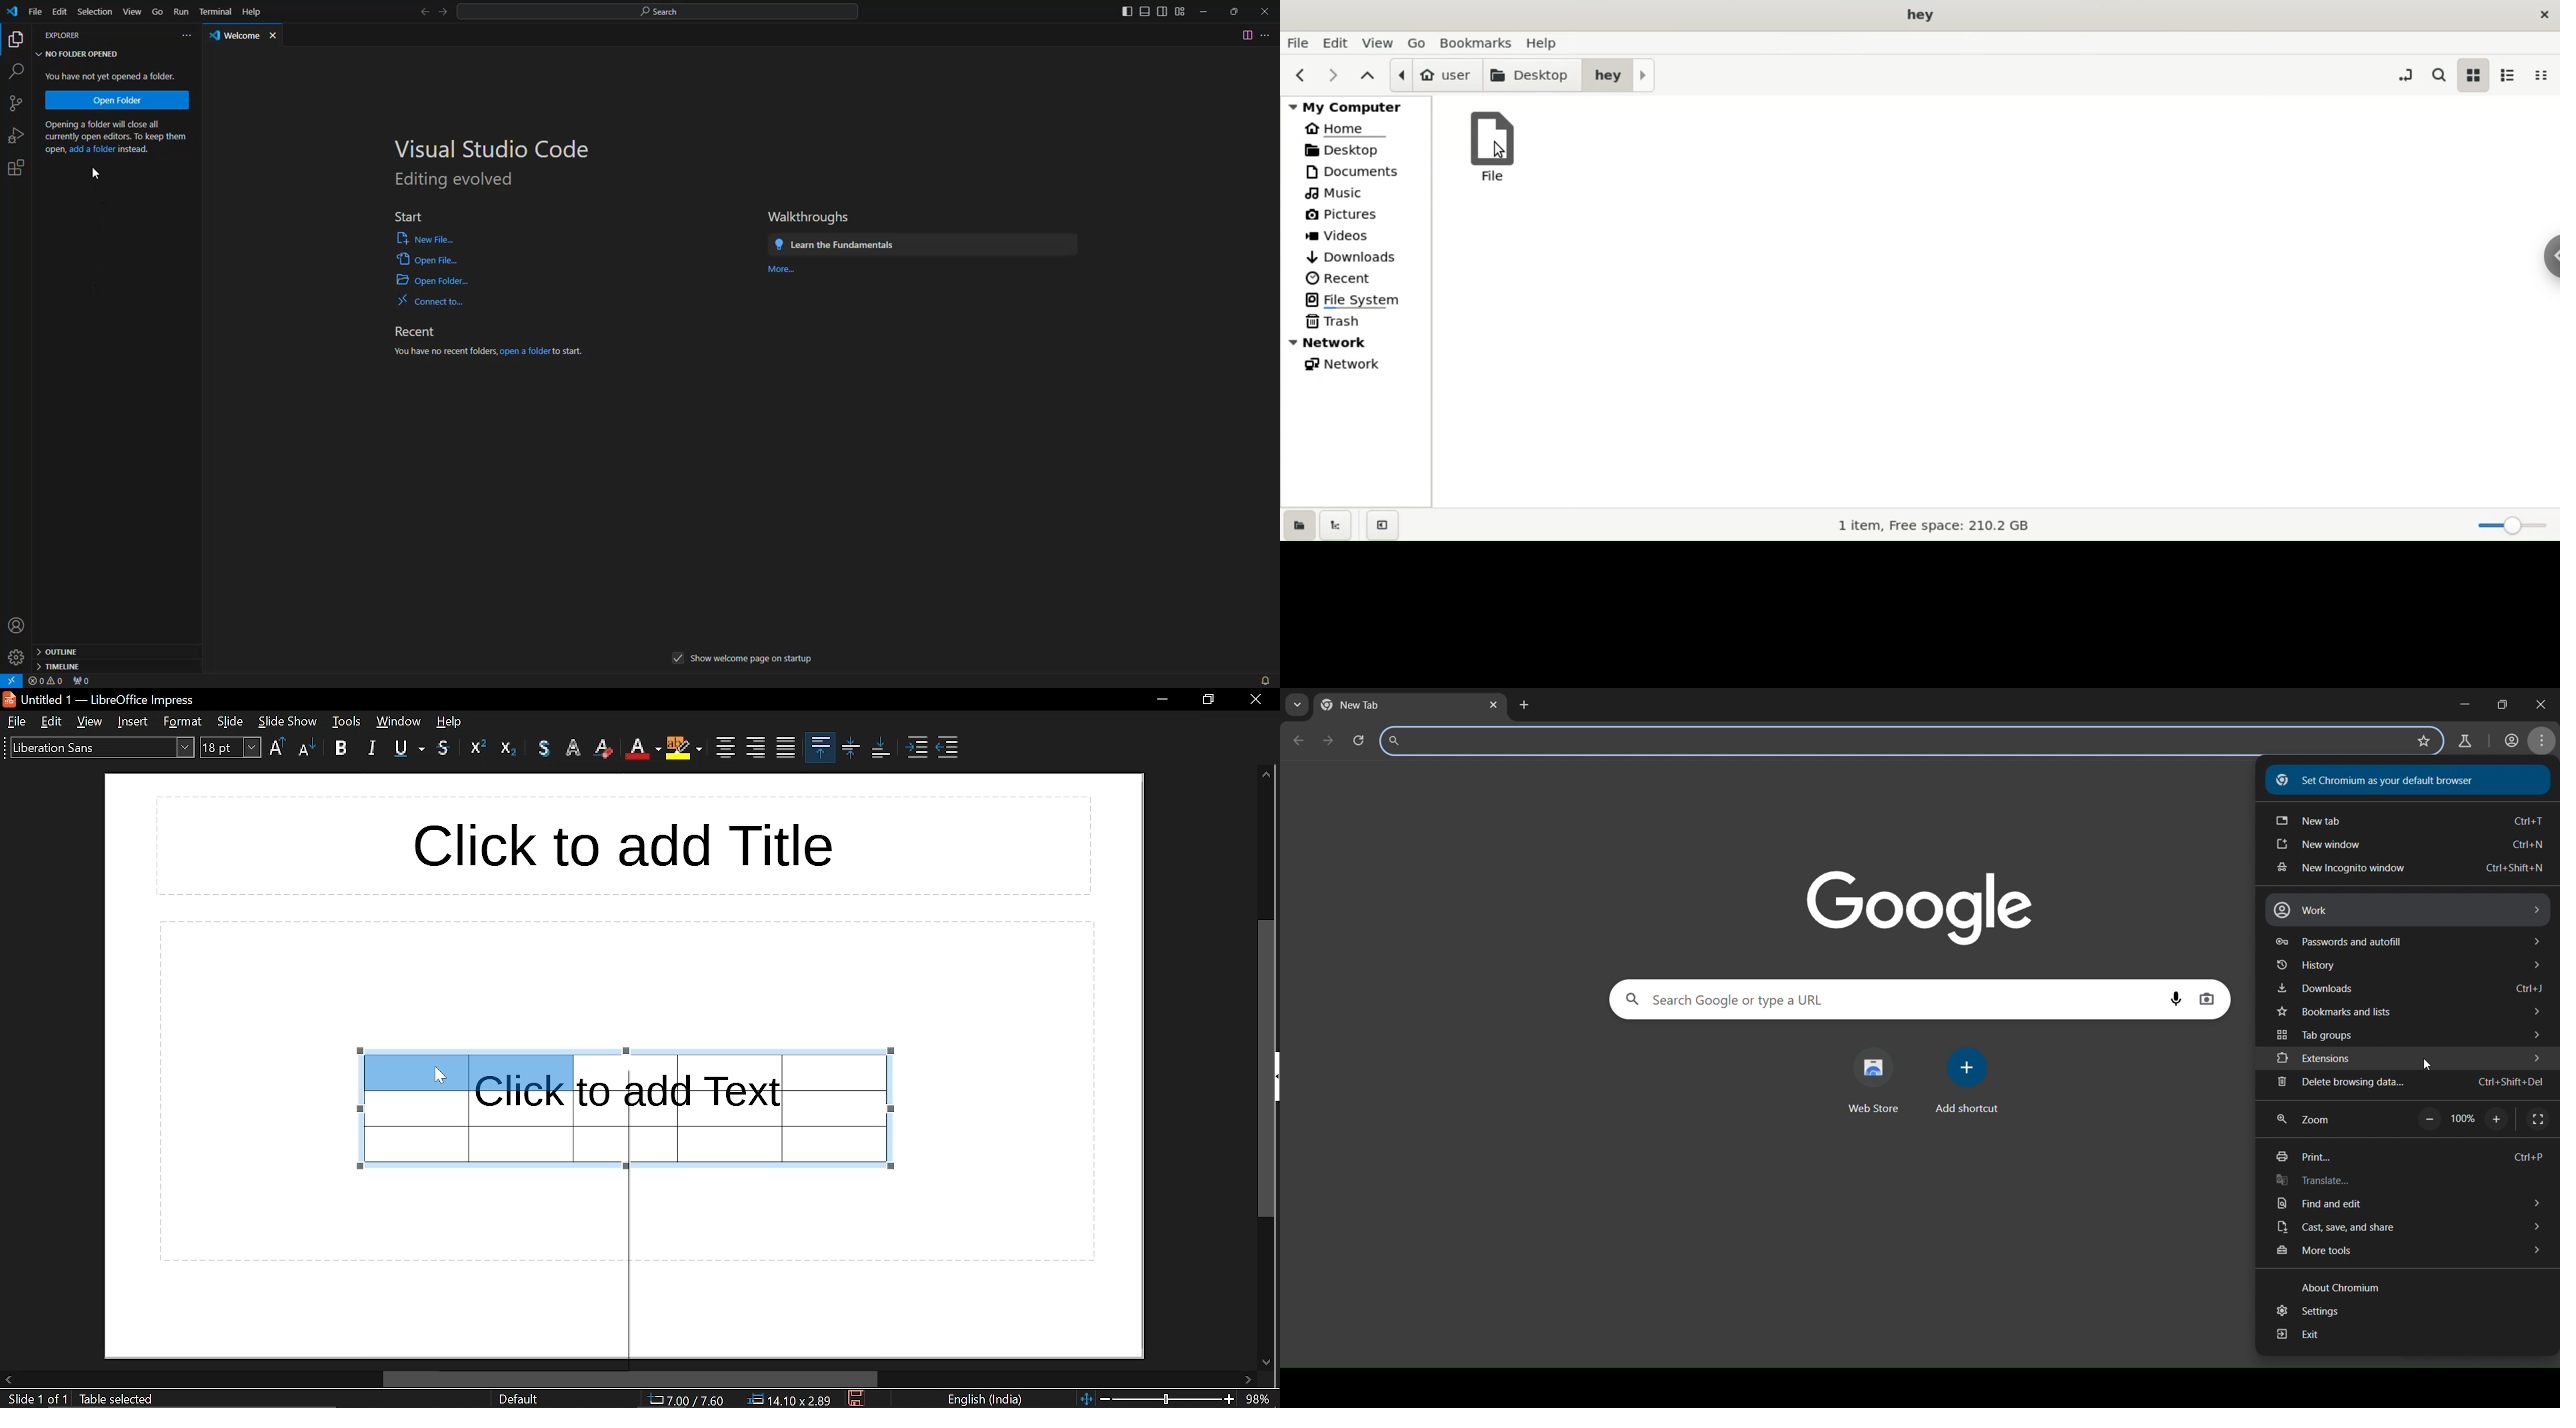  What do you see at coordinates (1357, 366) in the screenshot?
I see `network` at bounding box center [1357, 366].